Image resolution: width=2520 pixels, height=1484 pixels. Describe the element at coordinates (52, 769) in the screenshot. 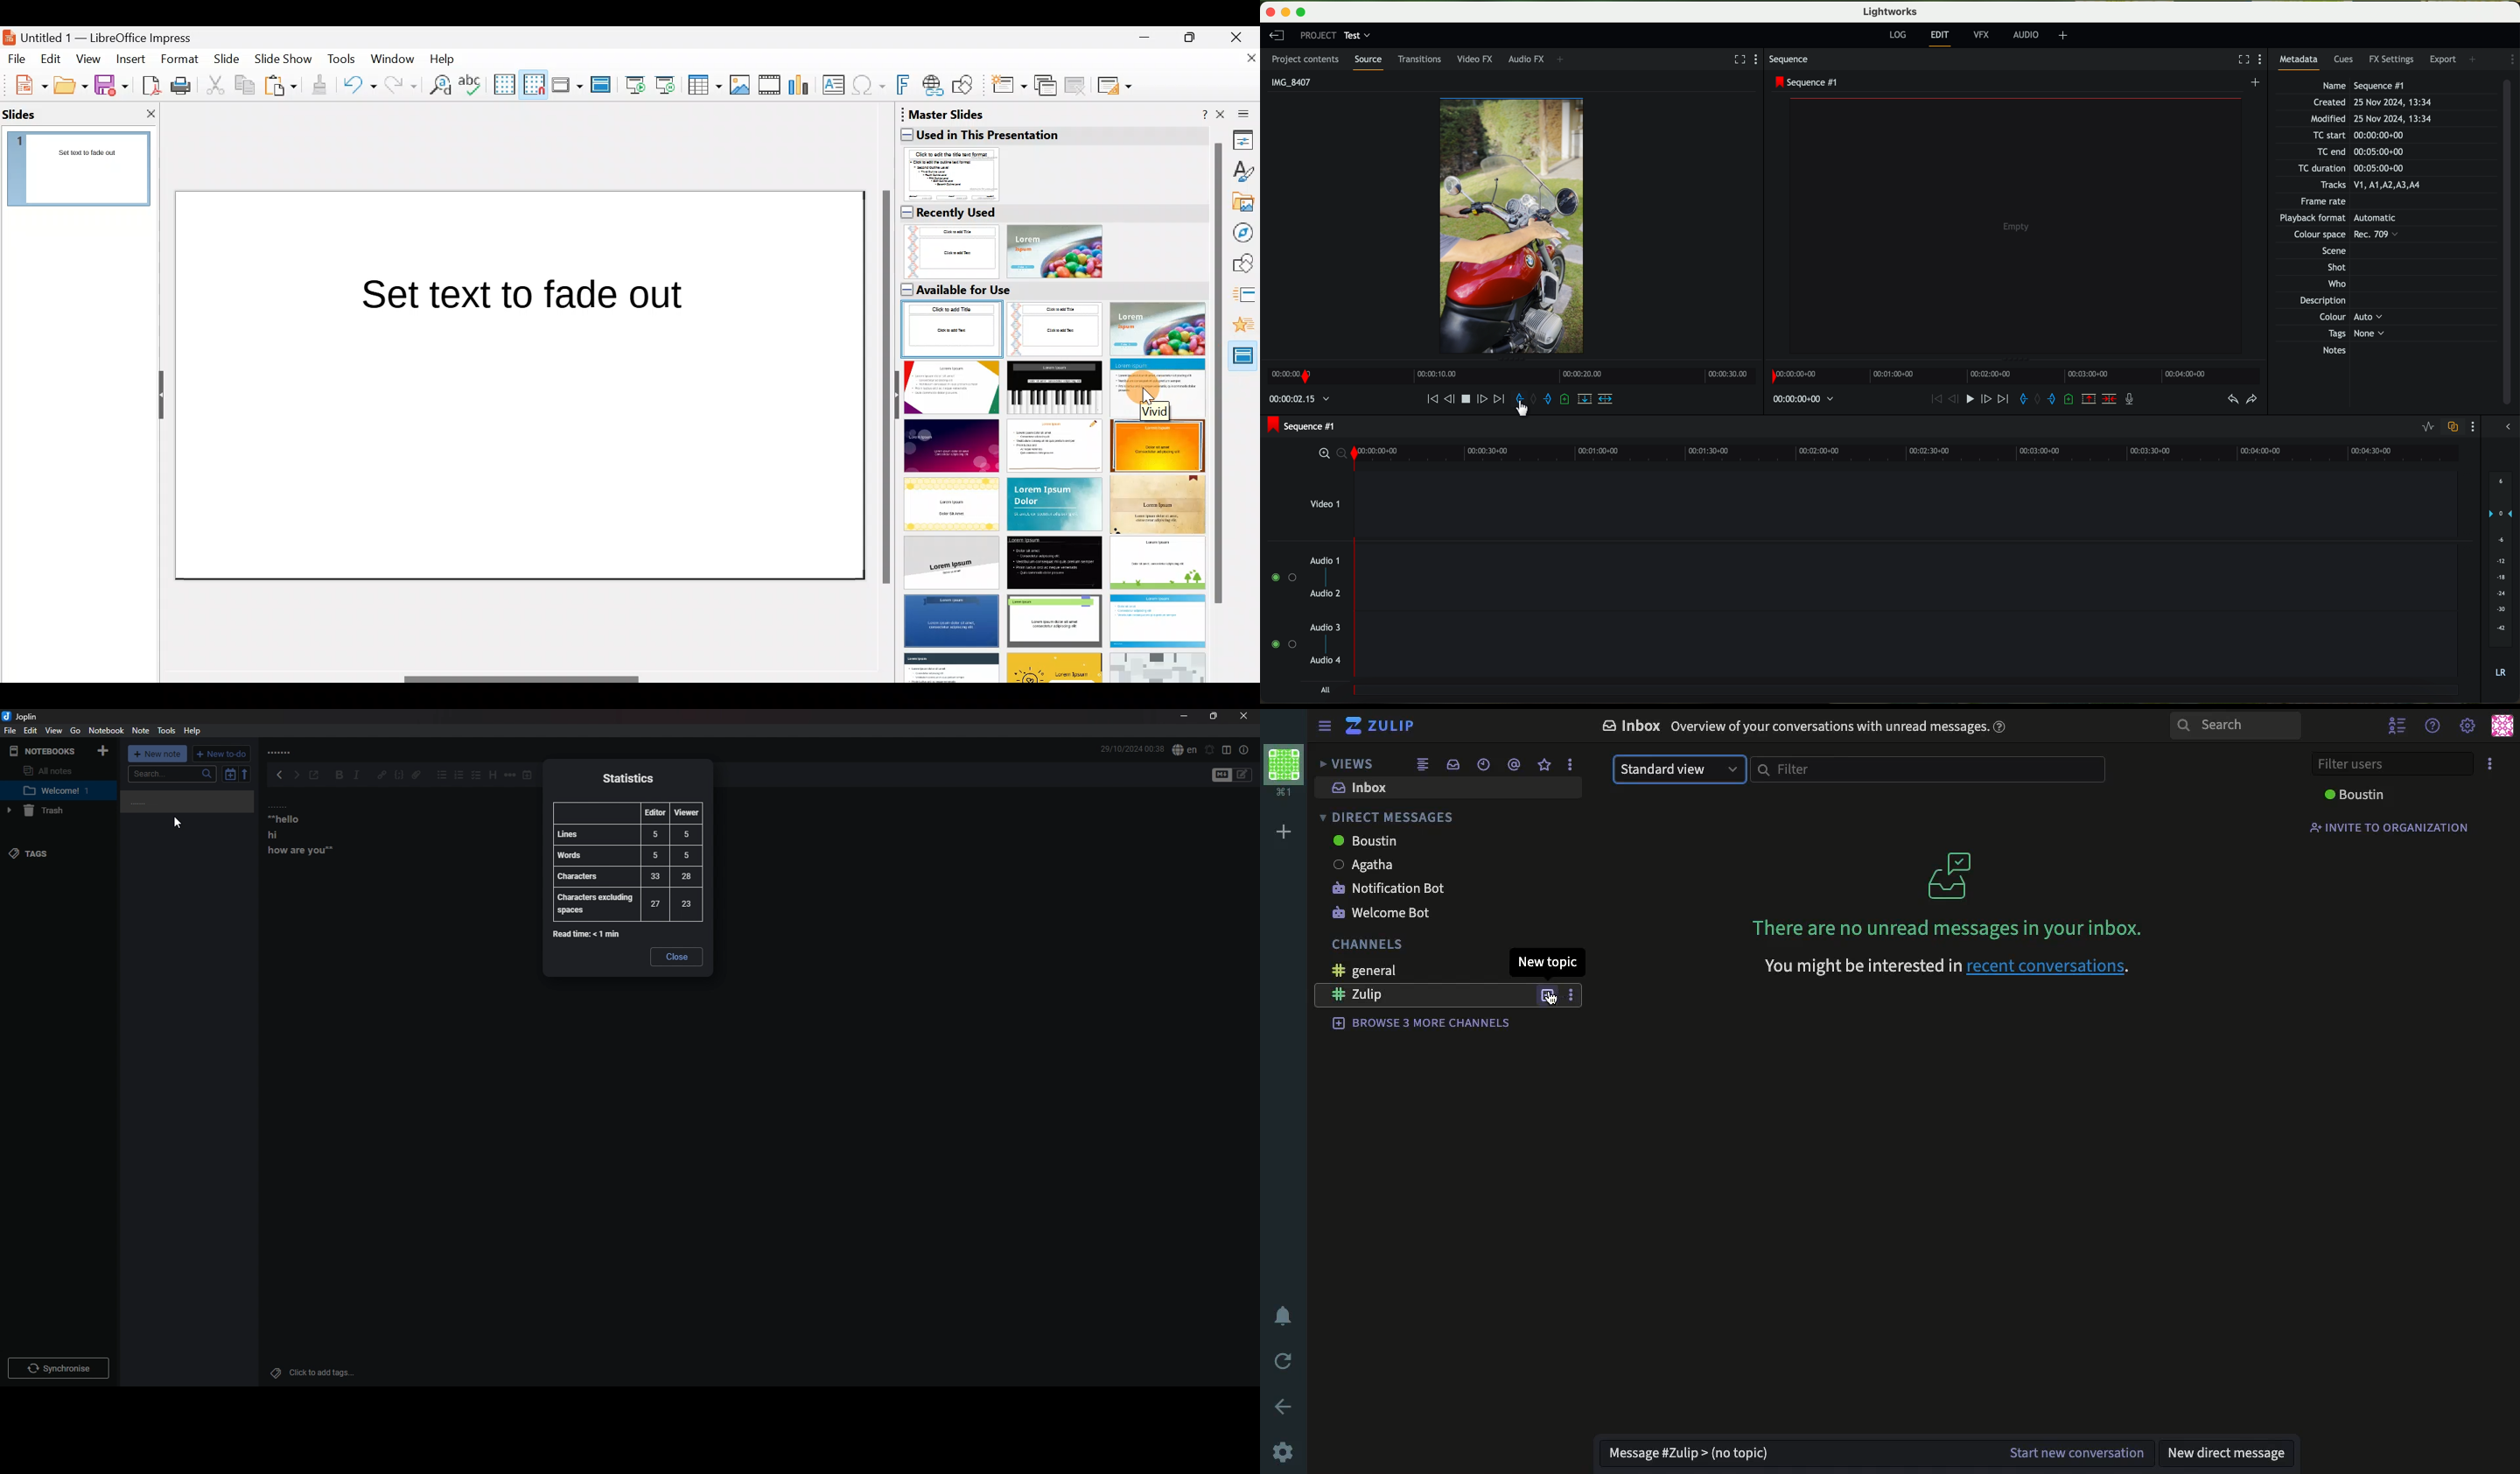

I see `All notes` at that location.